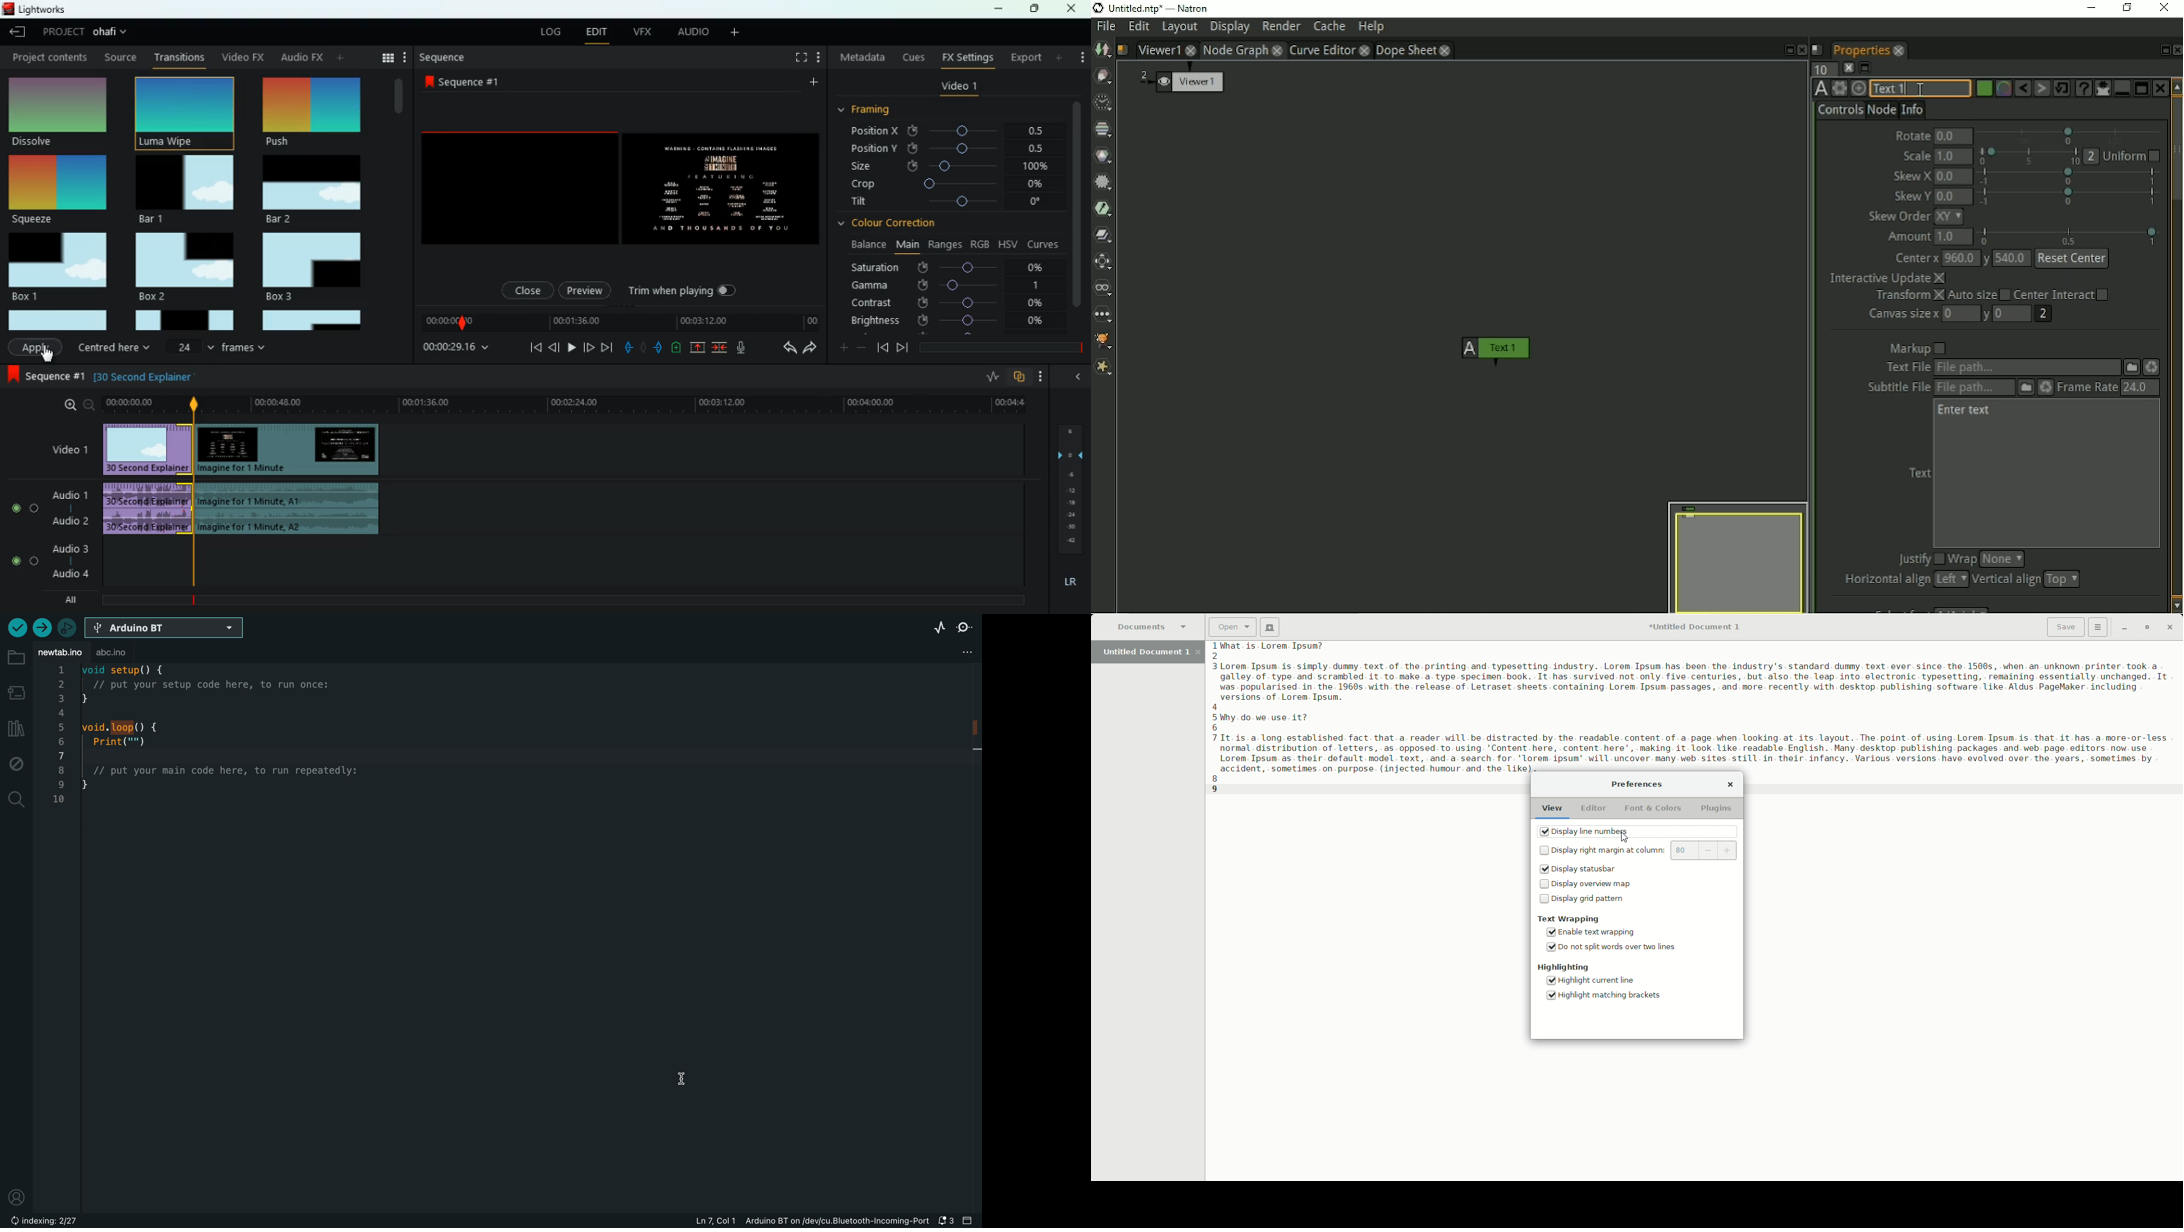 The width and height of the screenshot is (2184, 1232). I want to click on more, so click(821, 59).